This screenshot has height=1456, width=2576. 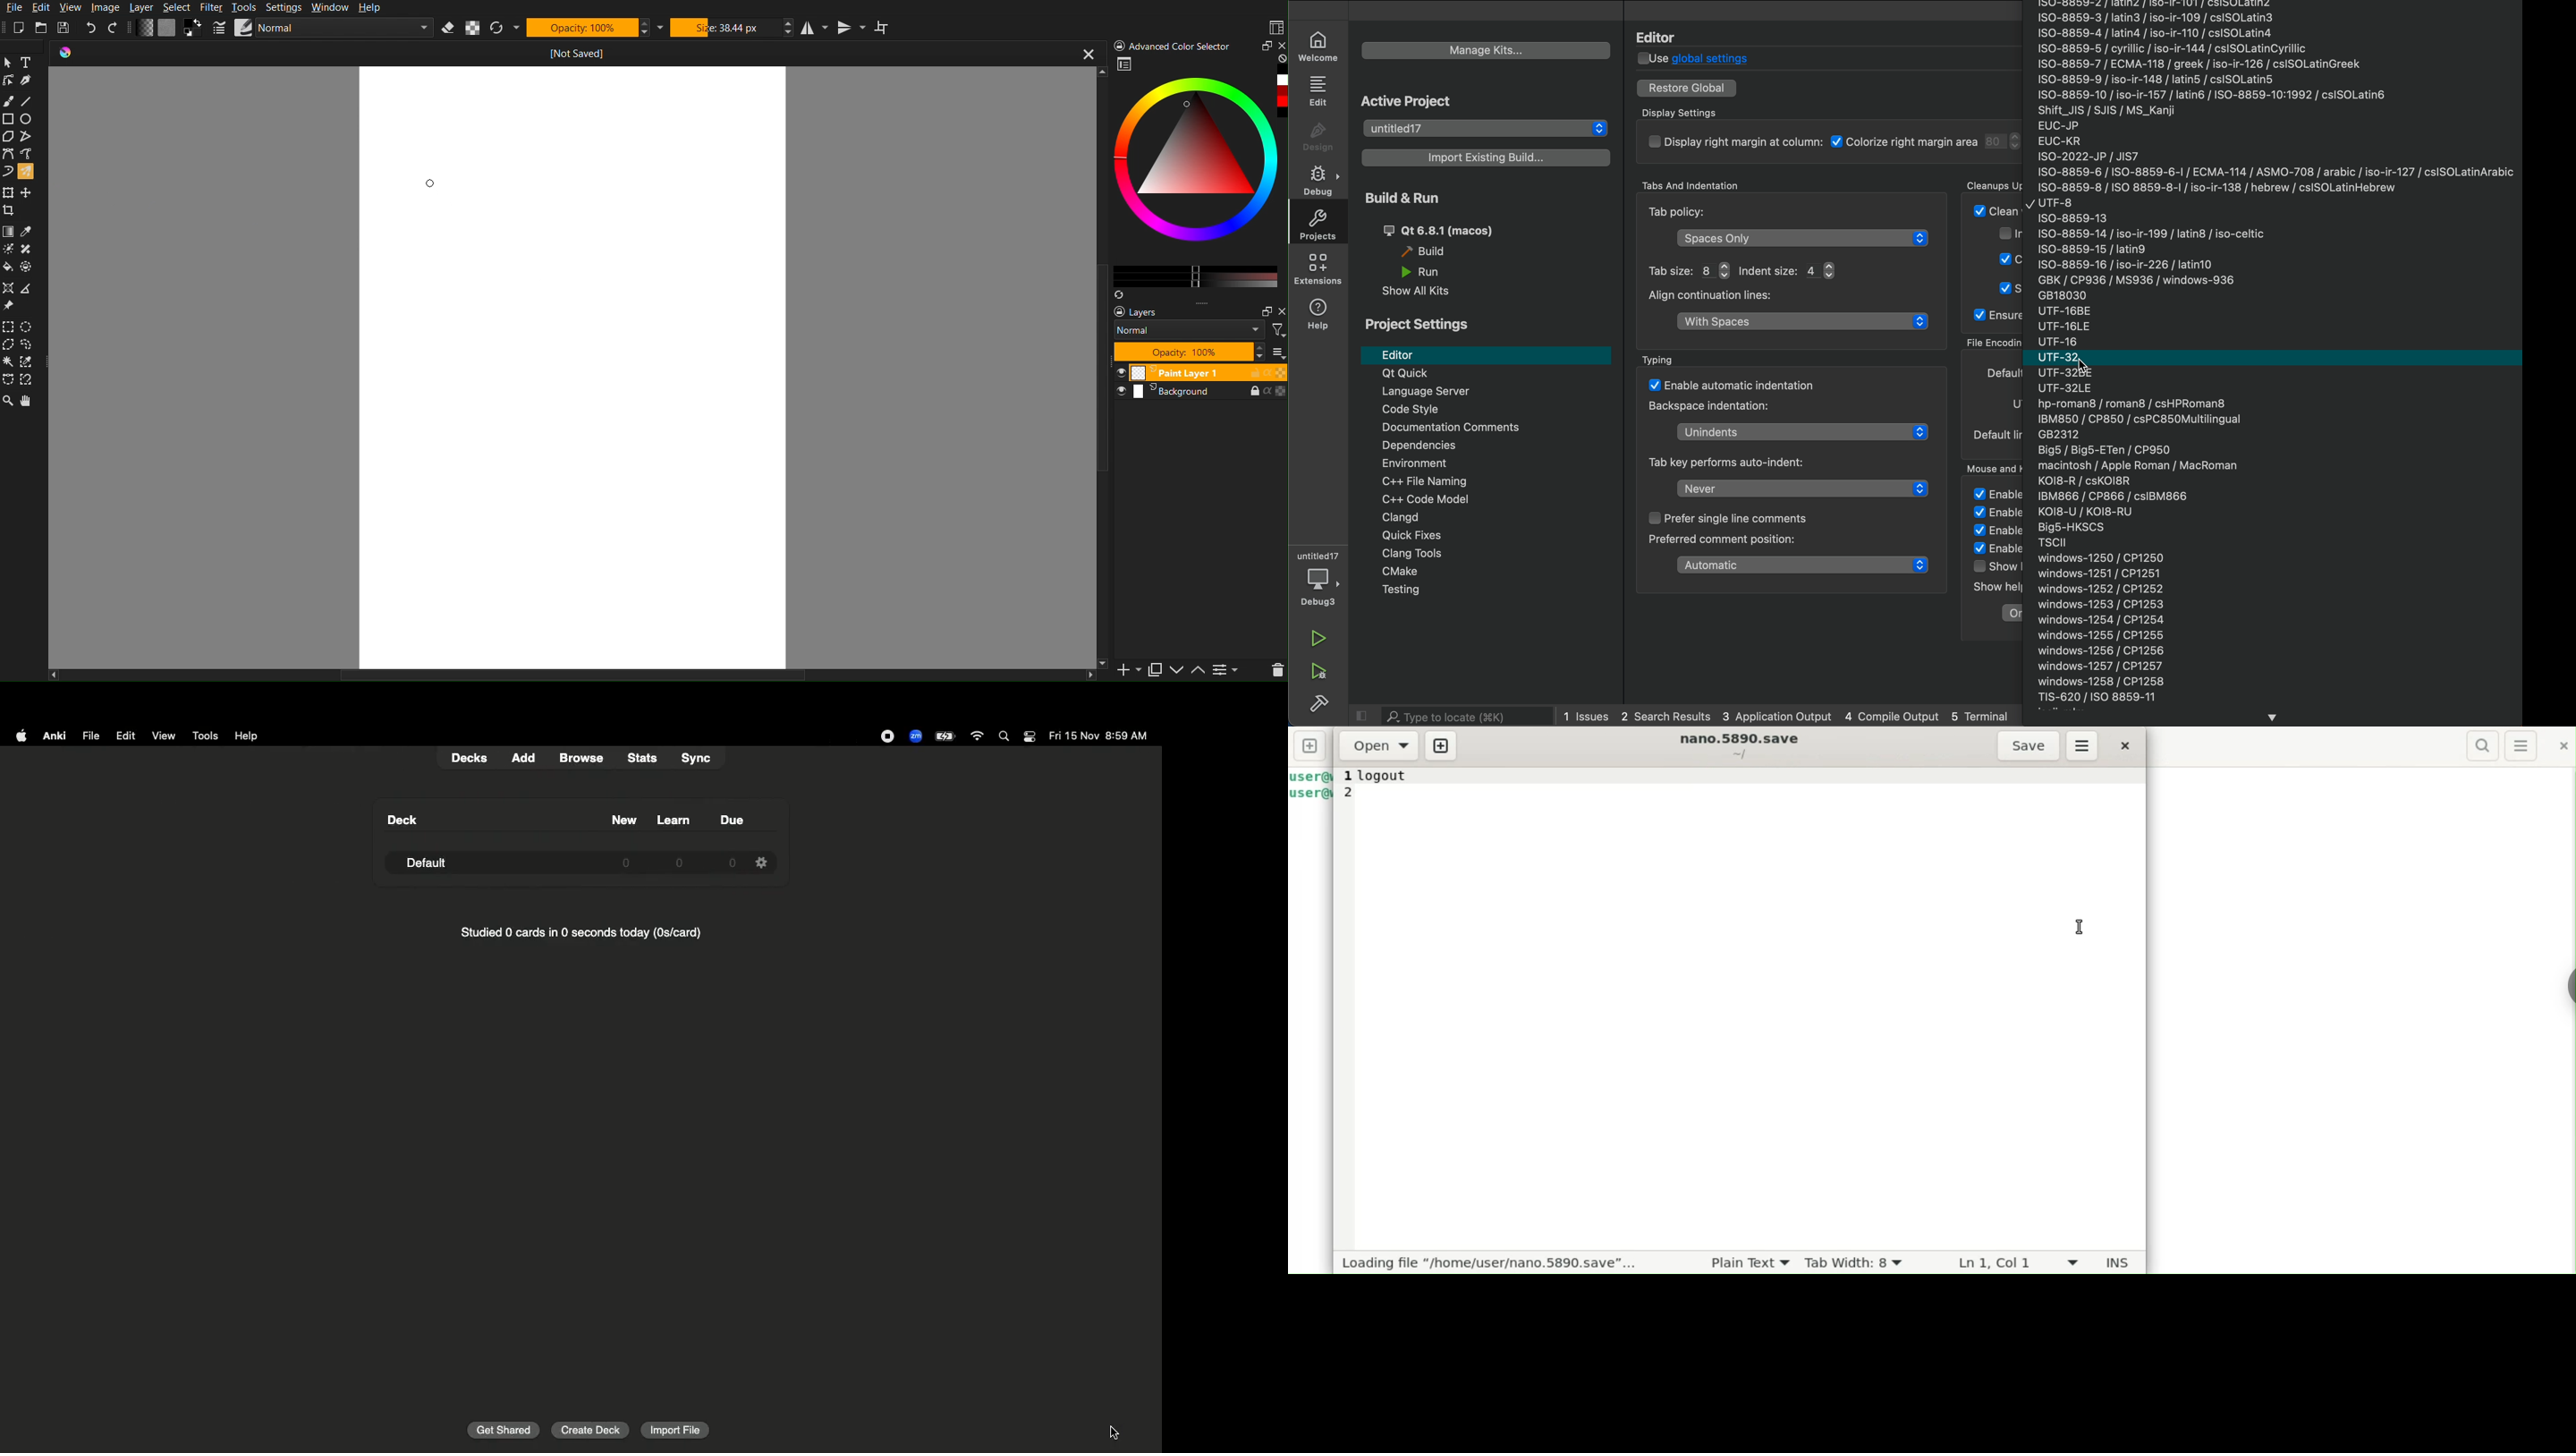 I want to click on Clang Tools, so click(x=1472, y=555).